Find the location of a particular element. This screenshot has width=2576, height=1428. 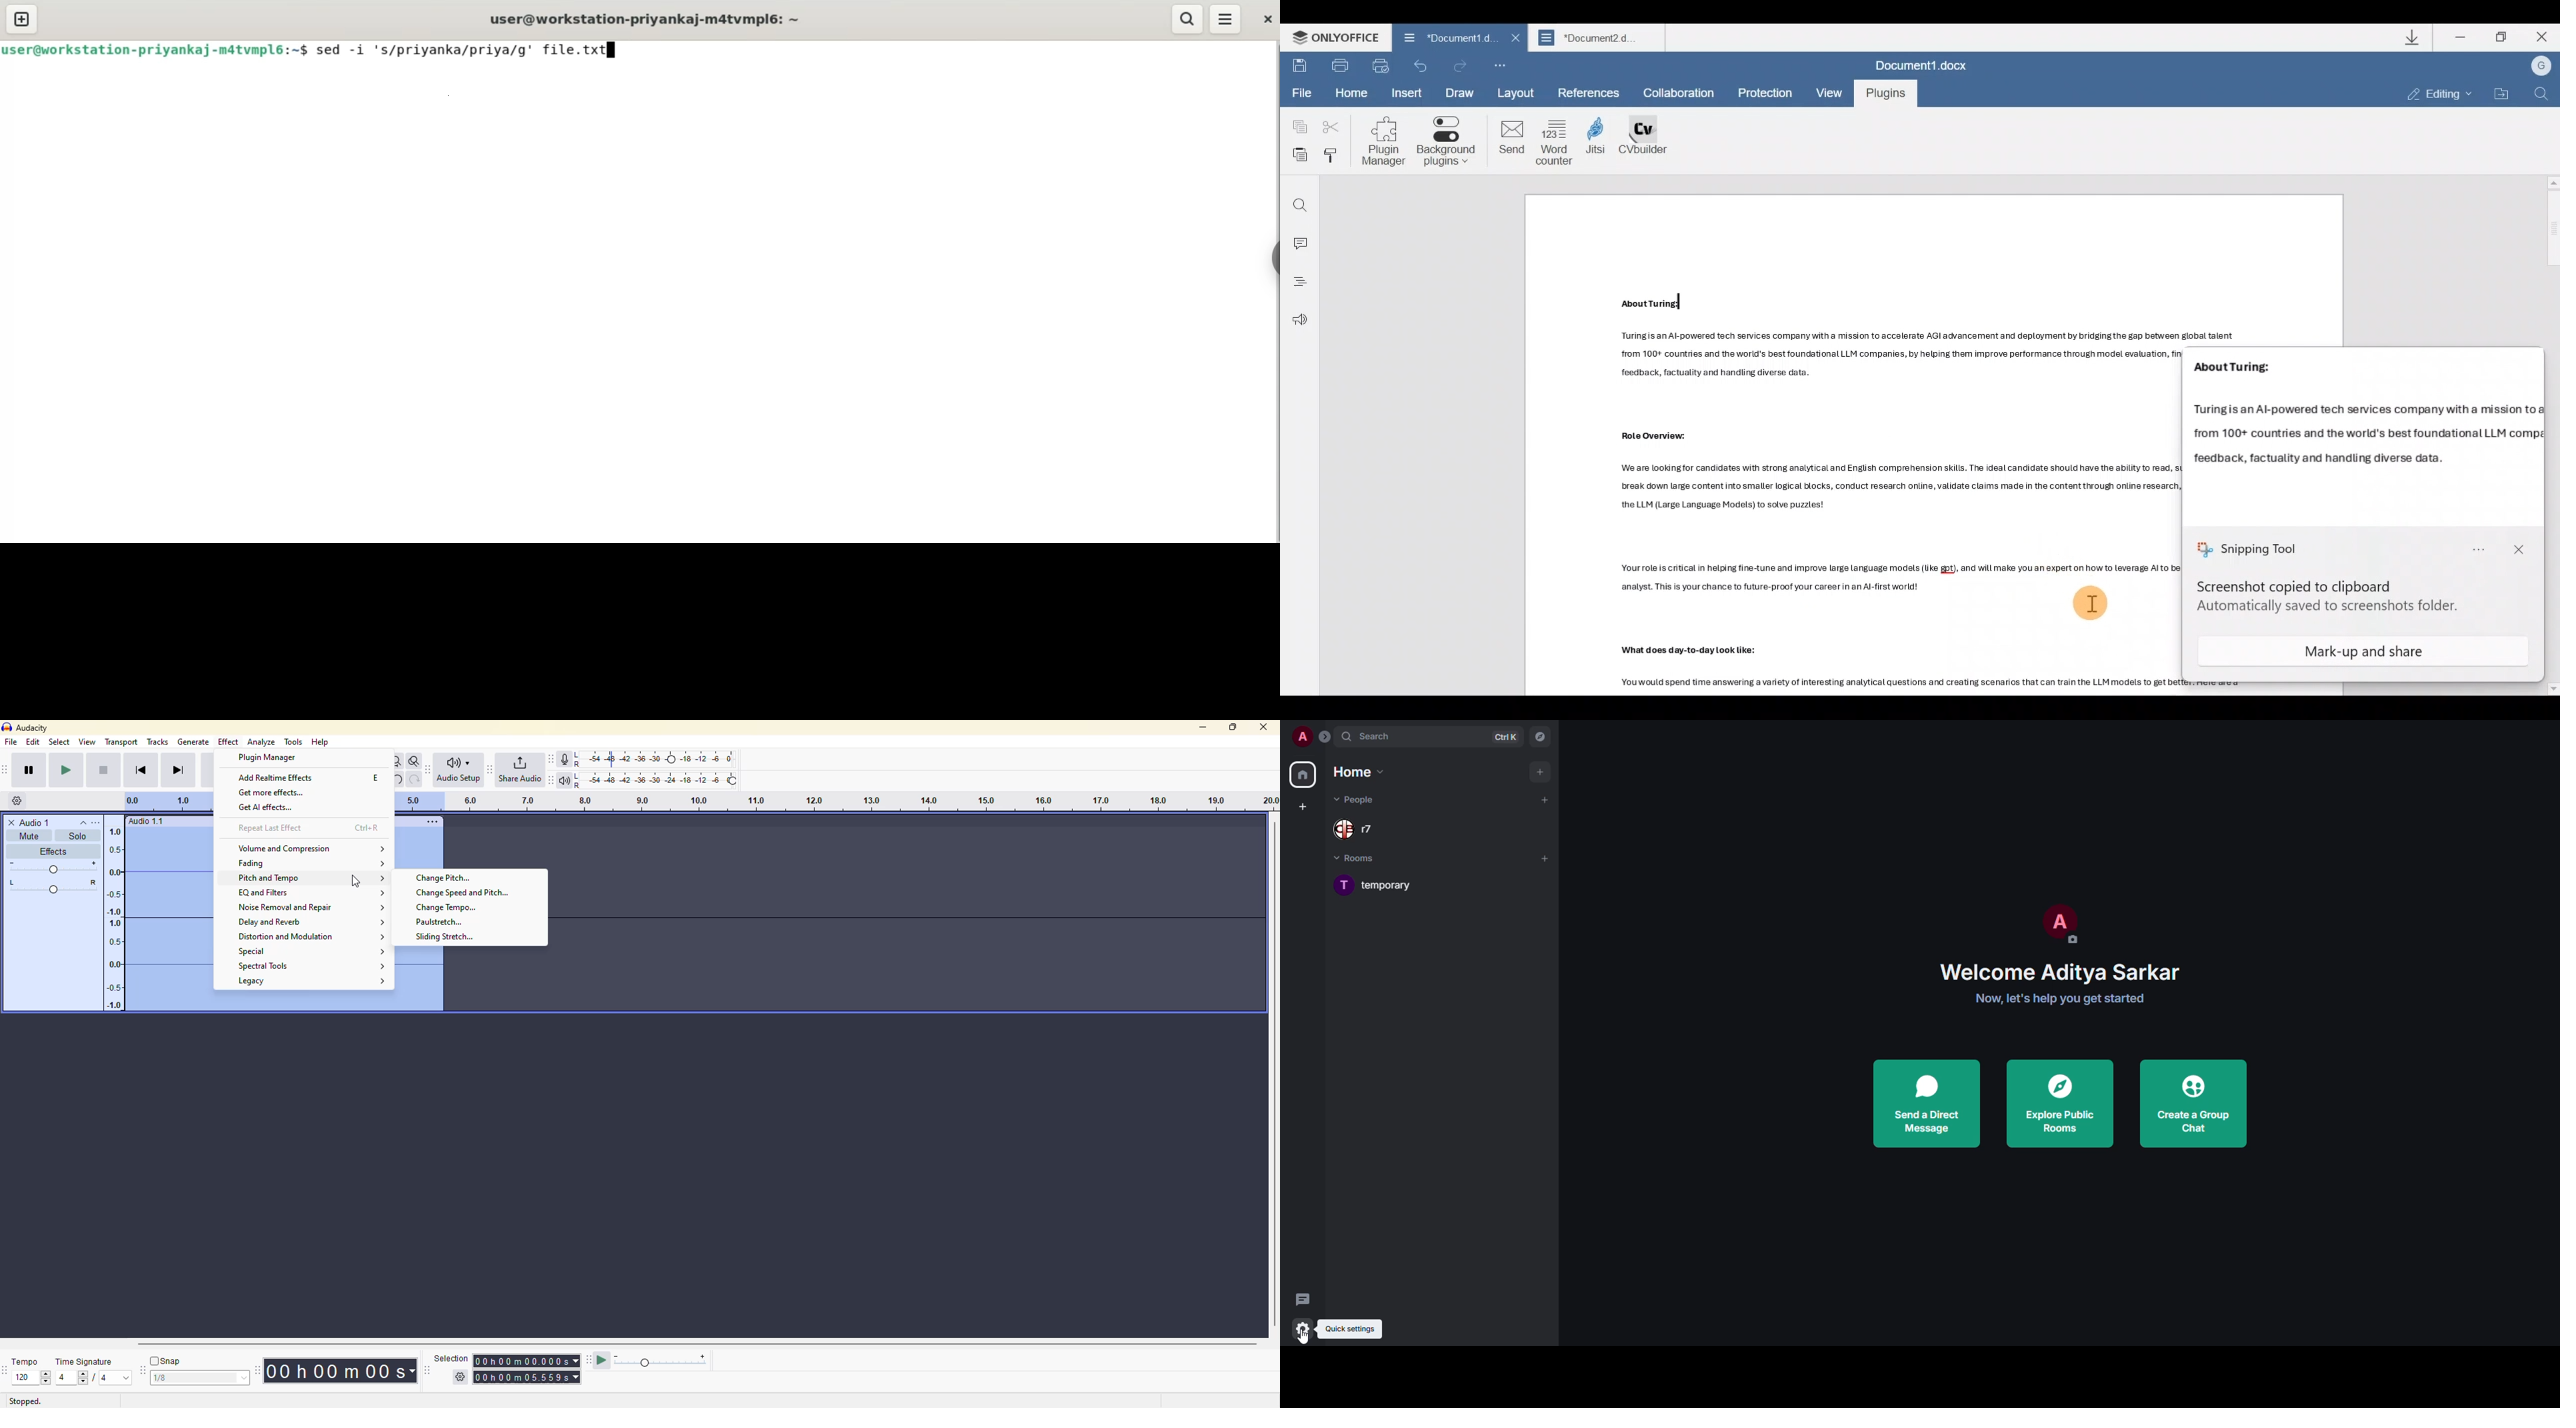

zoom toggle is located at coordinates (415, 761).